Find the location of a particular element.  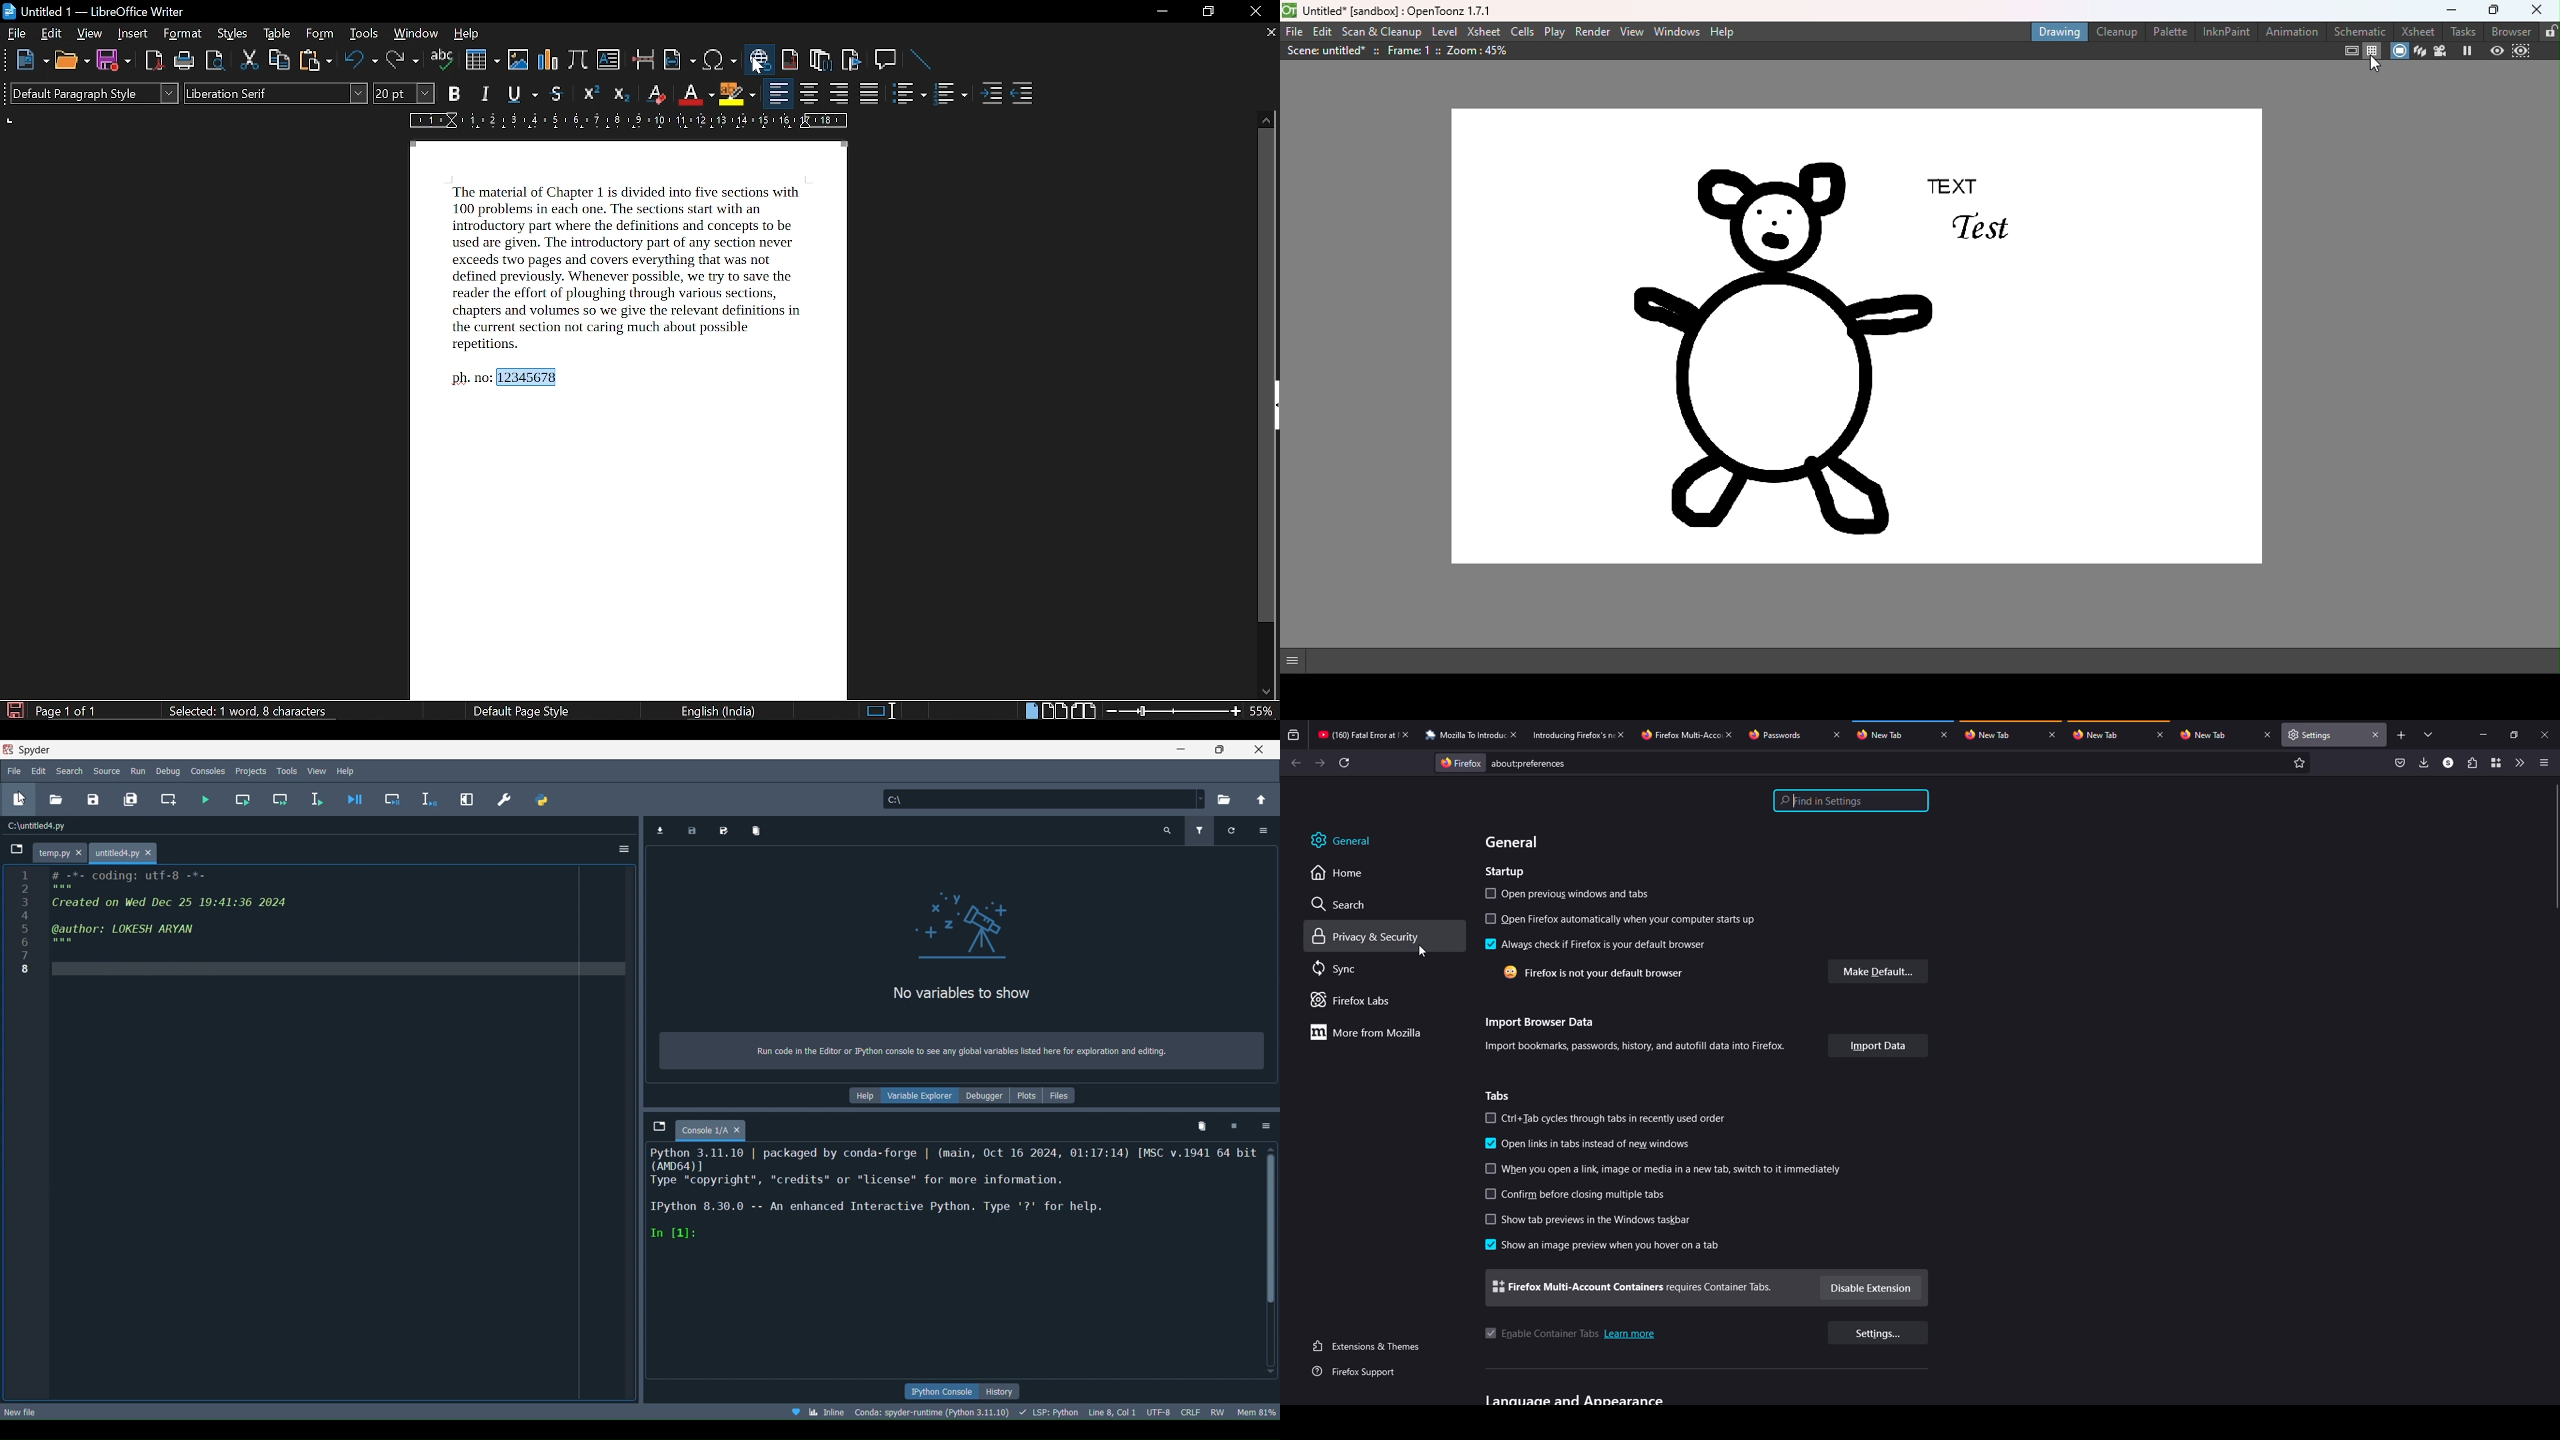

Save data is located at coordinates (692, 831).